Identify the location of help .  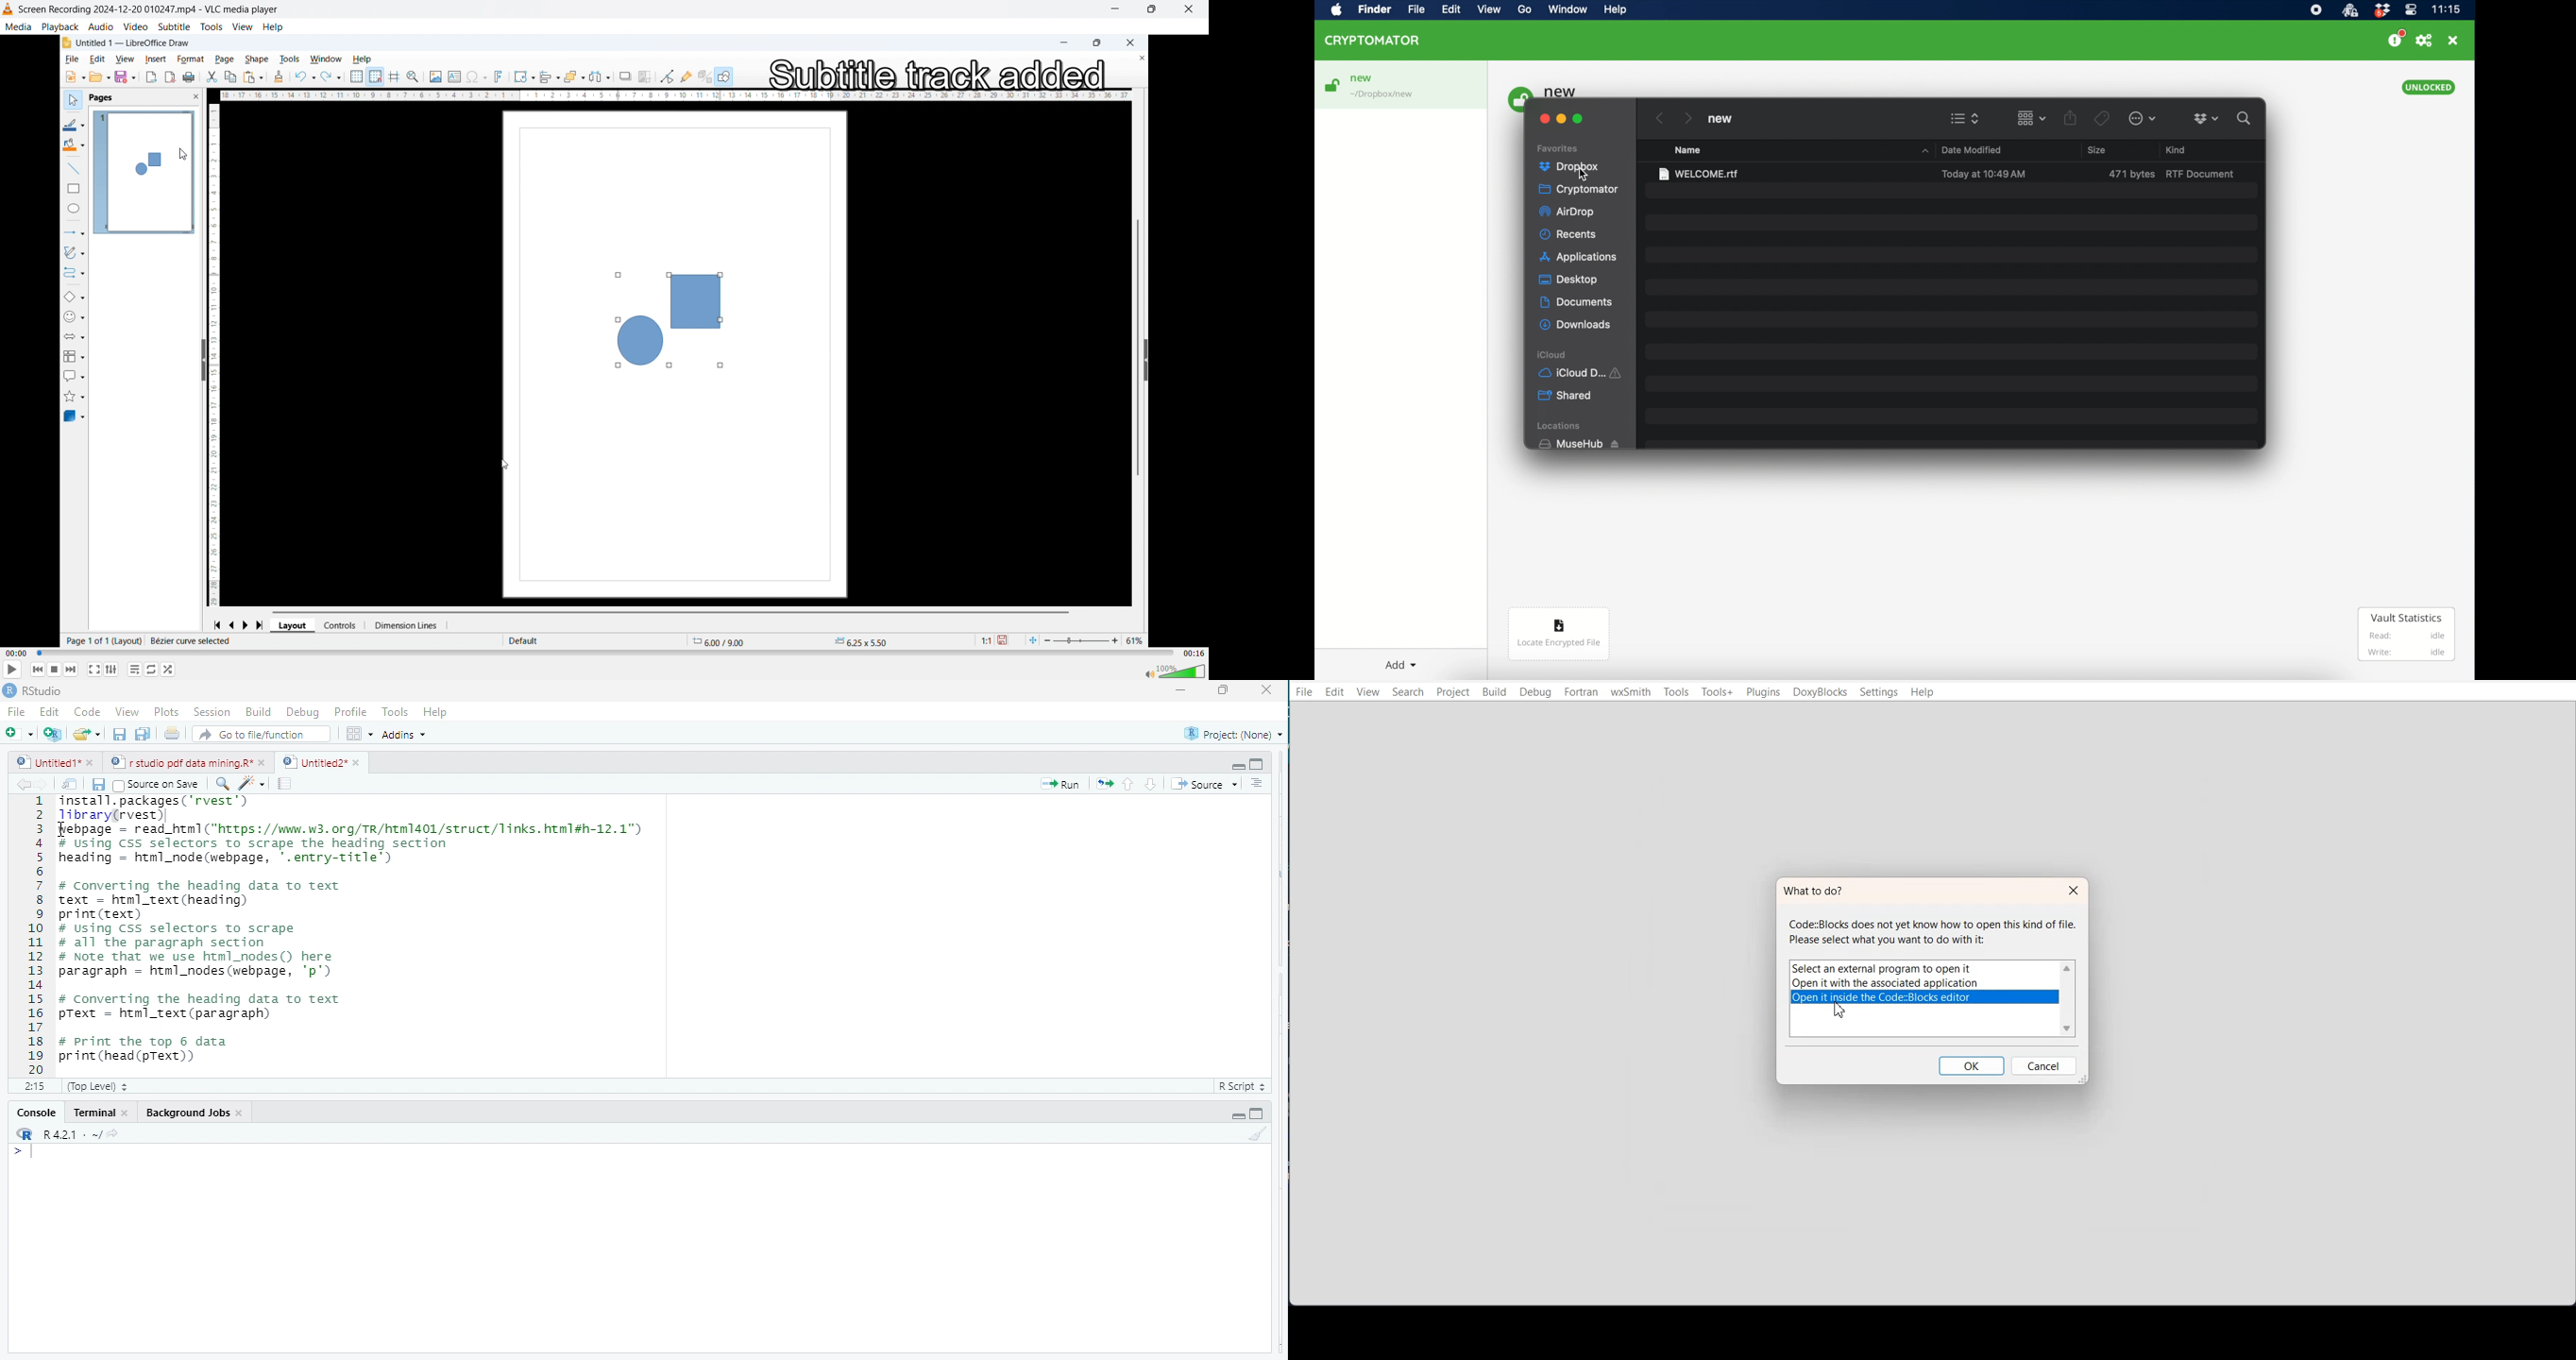
(273, 27).